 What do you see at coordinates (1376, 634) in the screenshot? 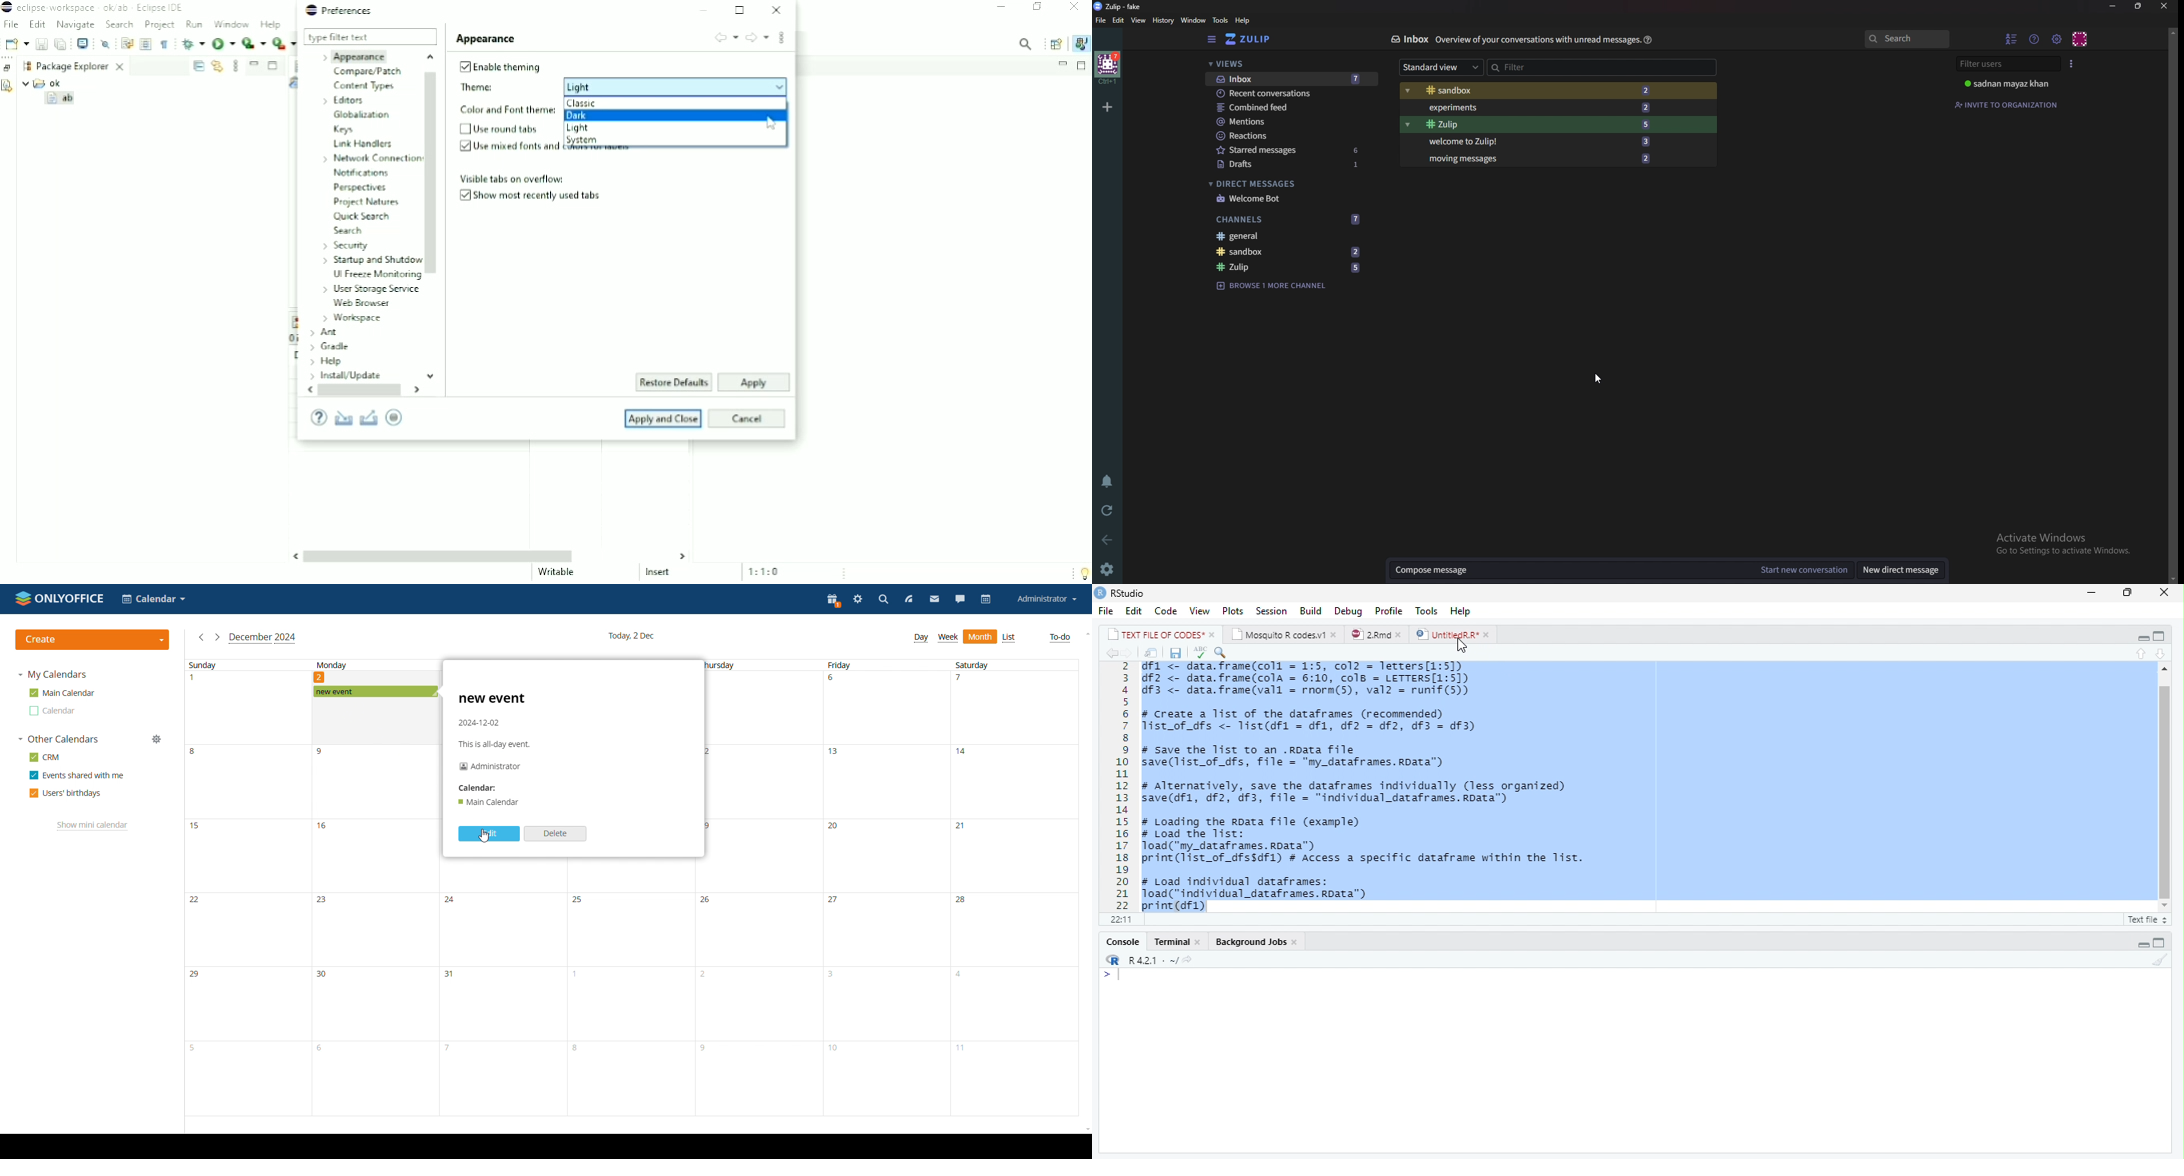
I see `2.Rmd` at bounding box center [1376, 634].